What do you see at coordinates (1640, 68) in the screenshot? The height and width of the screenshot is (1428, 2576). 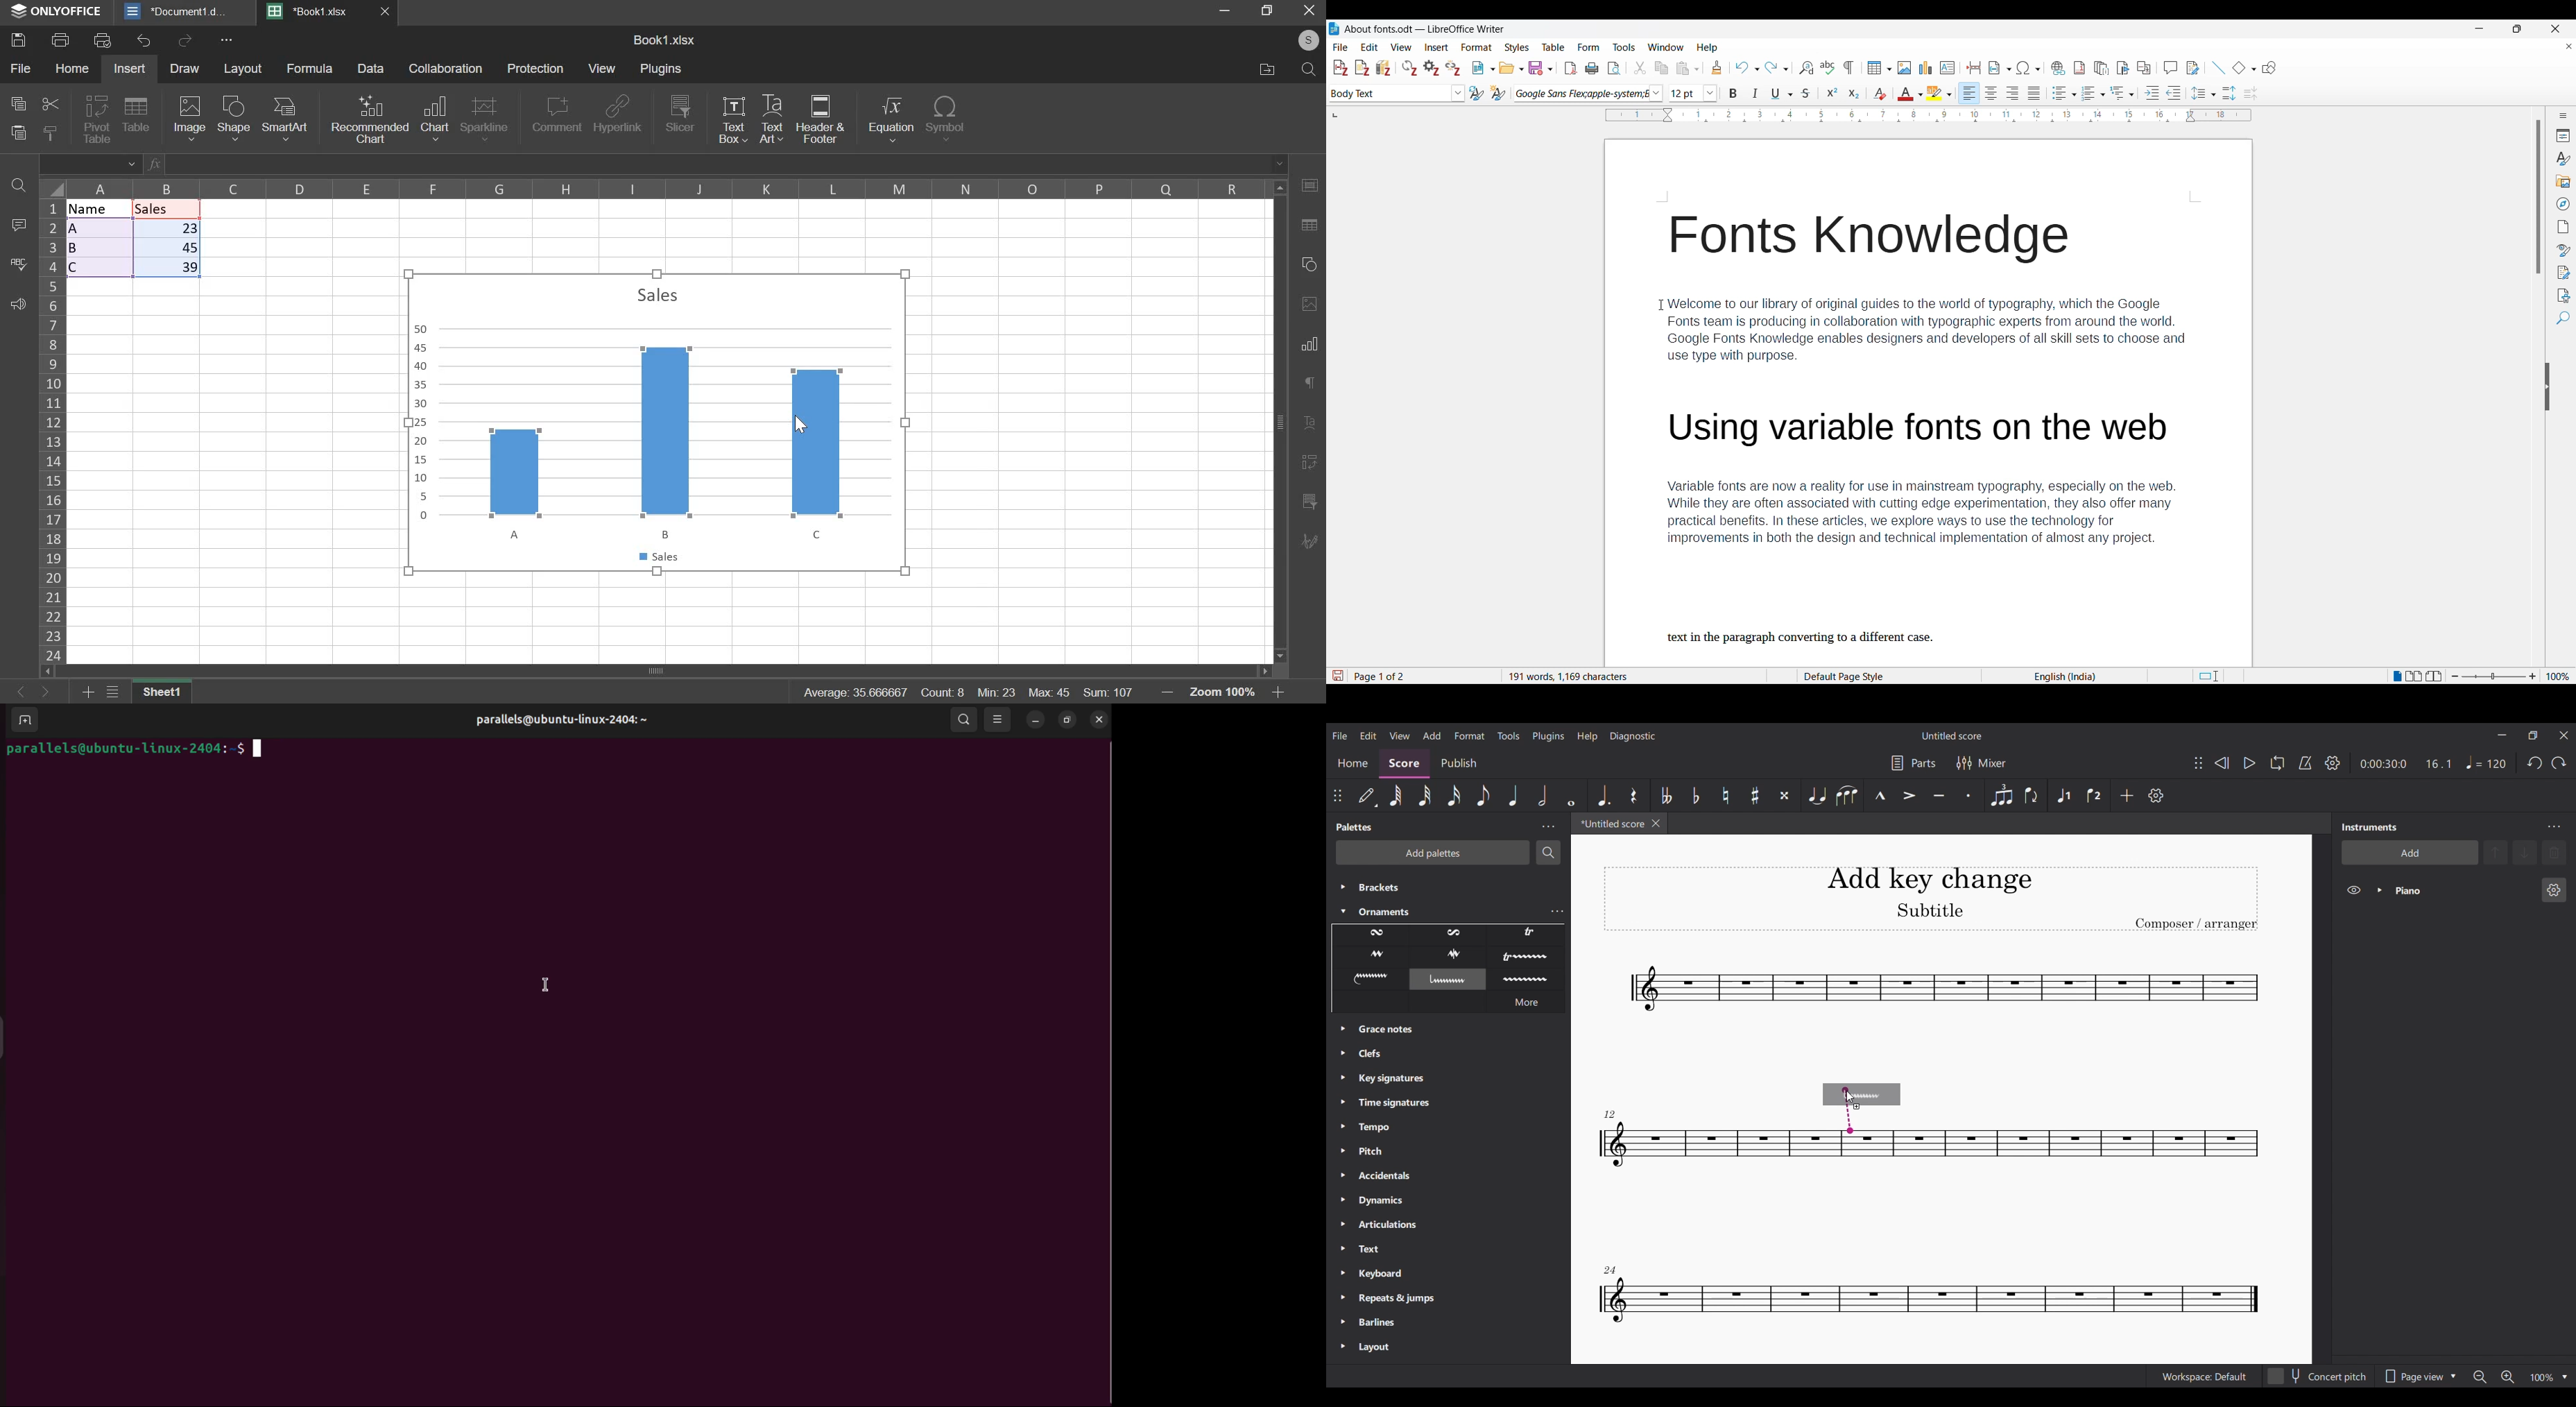 I see `Cut` at bounding box center [1640, 68].